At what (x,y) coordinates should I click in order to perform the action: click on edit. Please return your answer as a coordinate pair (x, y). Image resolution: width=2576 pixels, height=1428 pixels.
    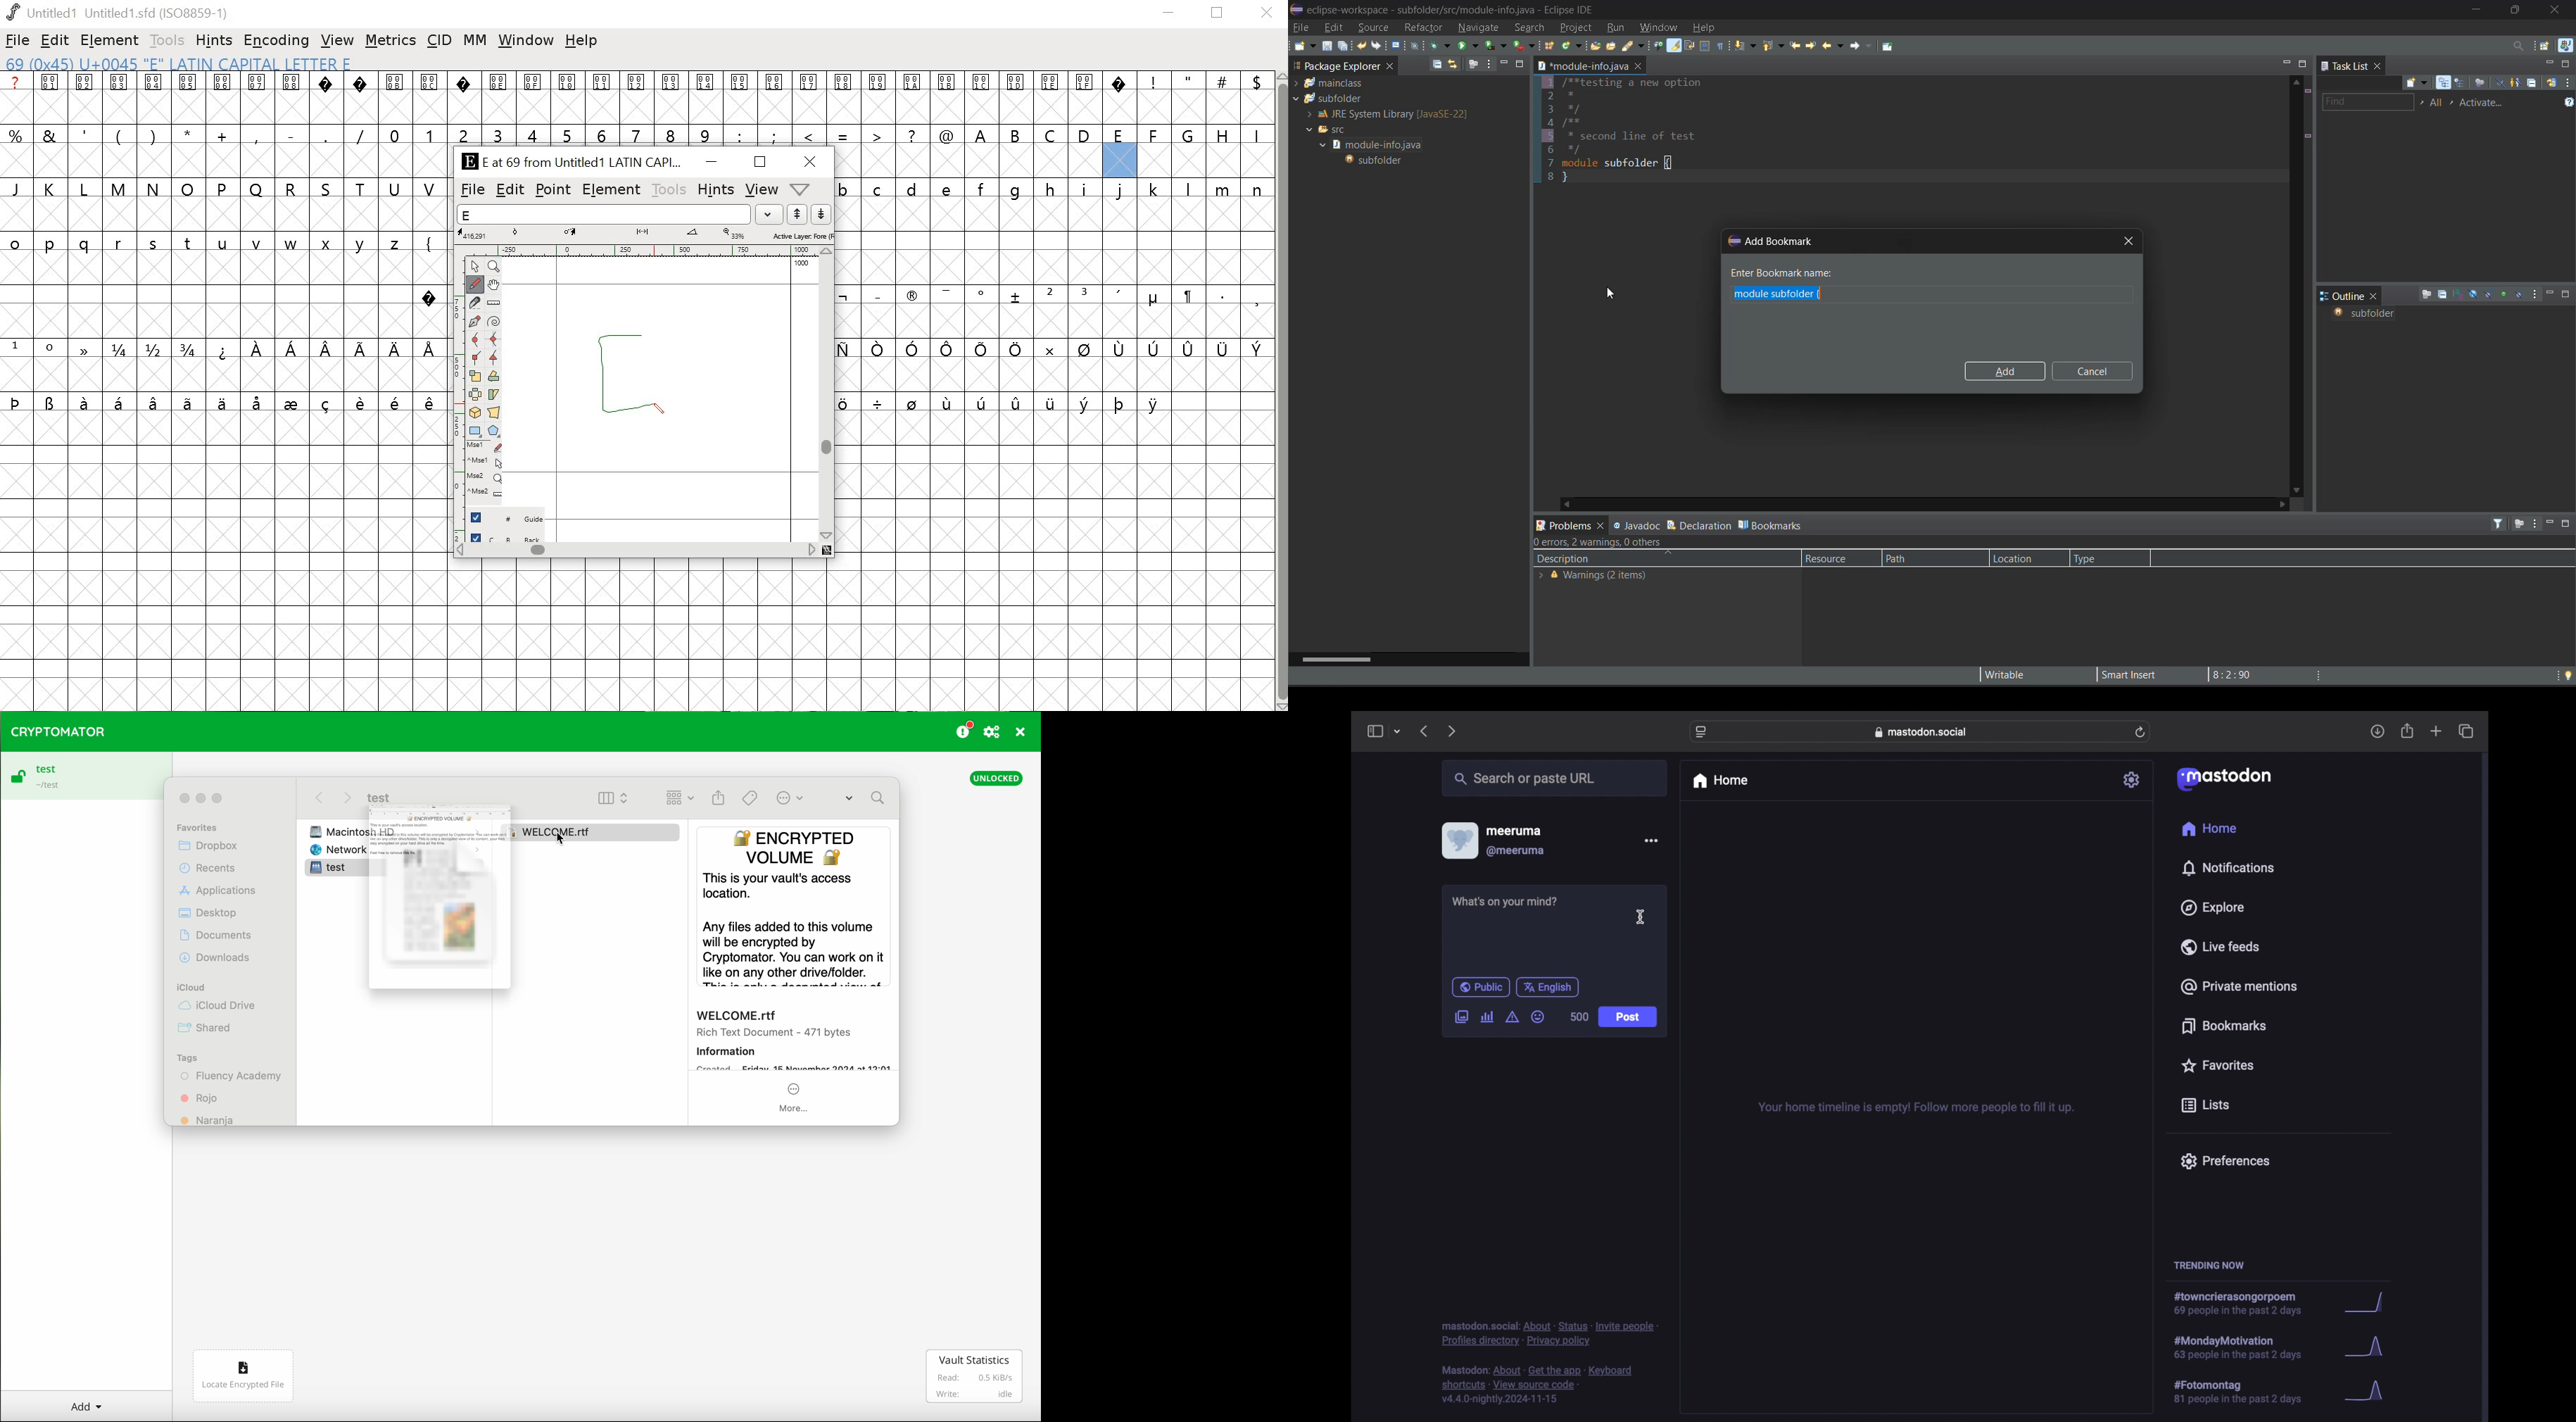
    Looking at the image, I should click on (56, 40).